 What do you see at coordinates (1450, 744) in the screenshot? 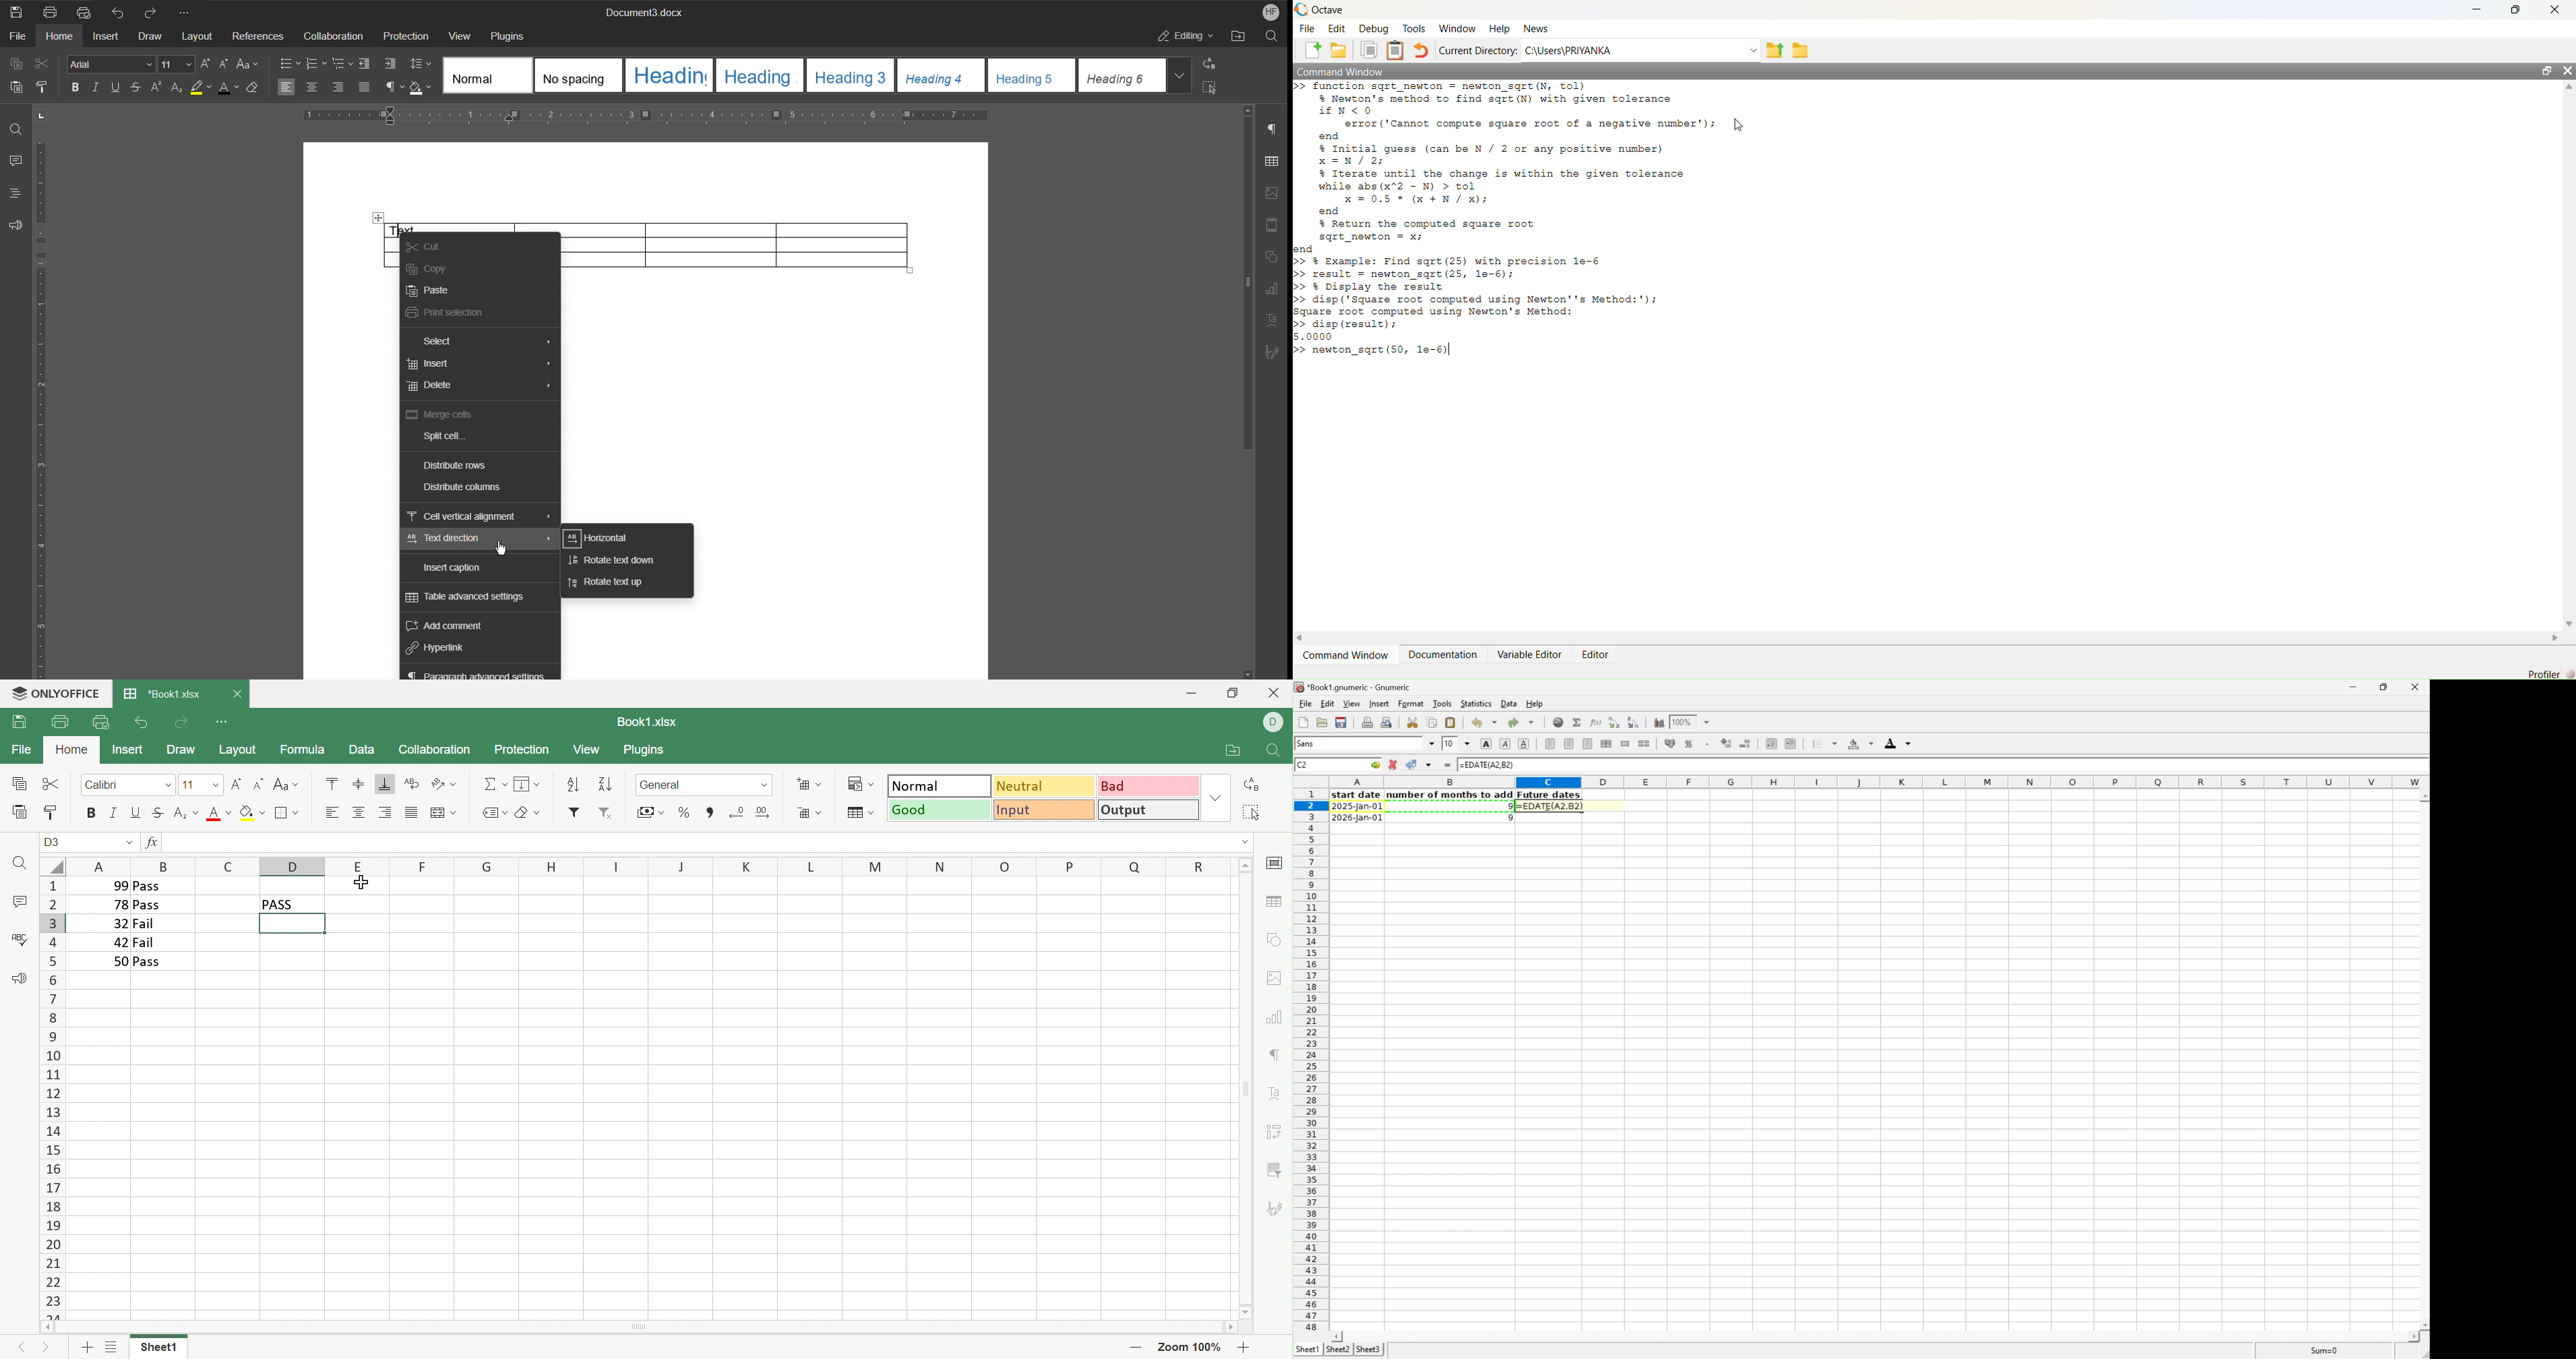
I see `10` at bounding box center [1450, 744].